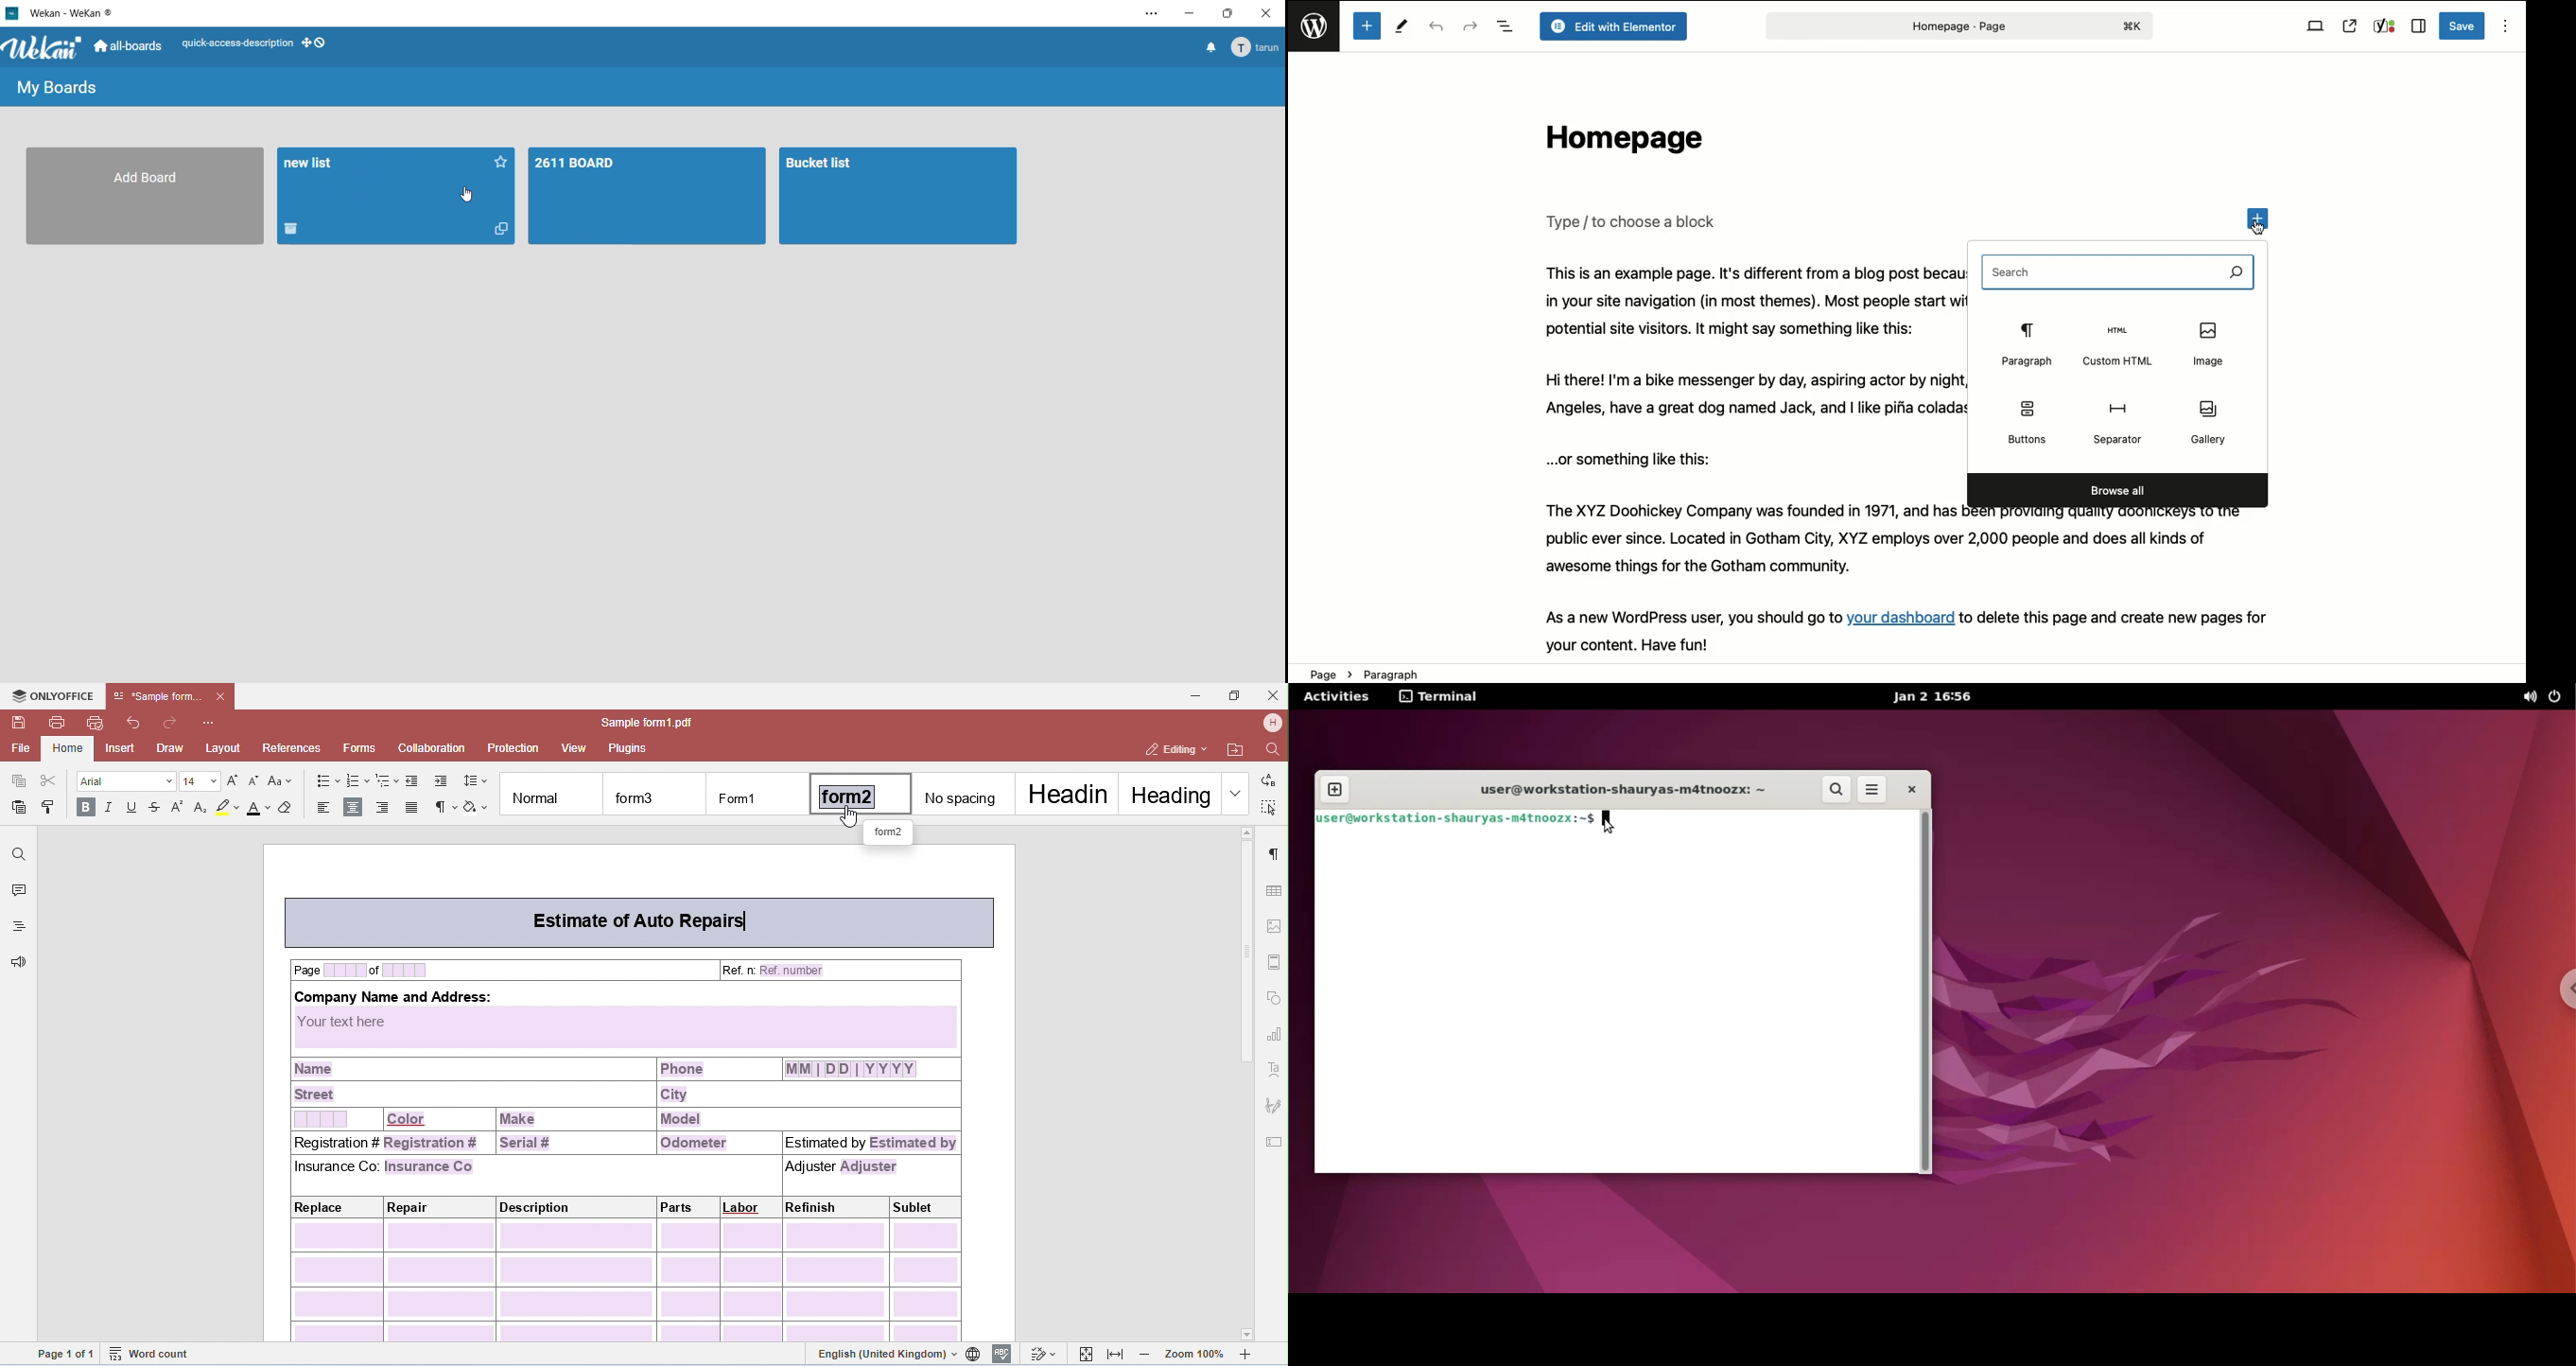  What do you see at coordinates (1257, 48) in the screenshot?
I see `profile` at bounding box center [1257, 48].